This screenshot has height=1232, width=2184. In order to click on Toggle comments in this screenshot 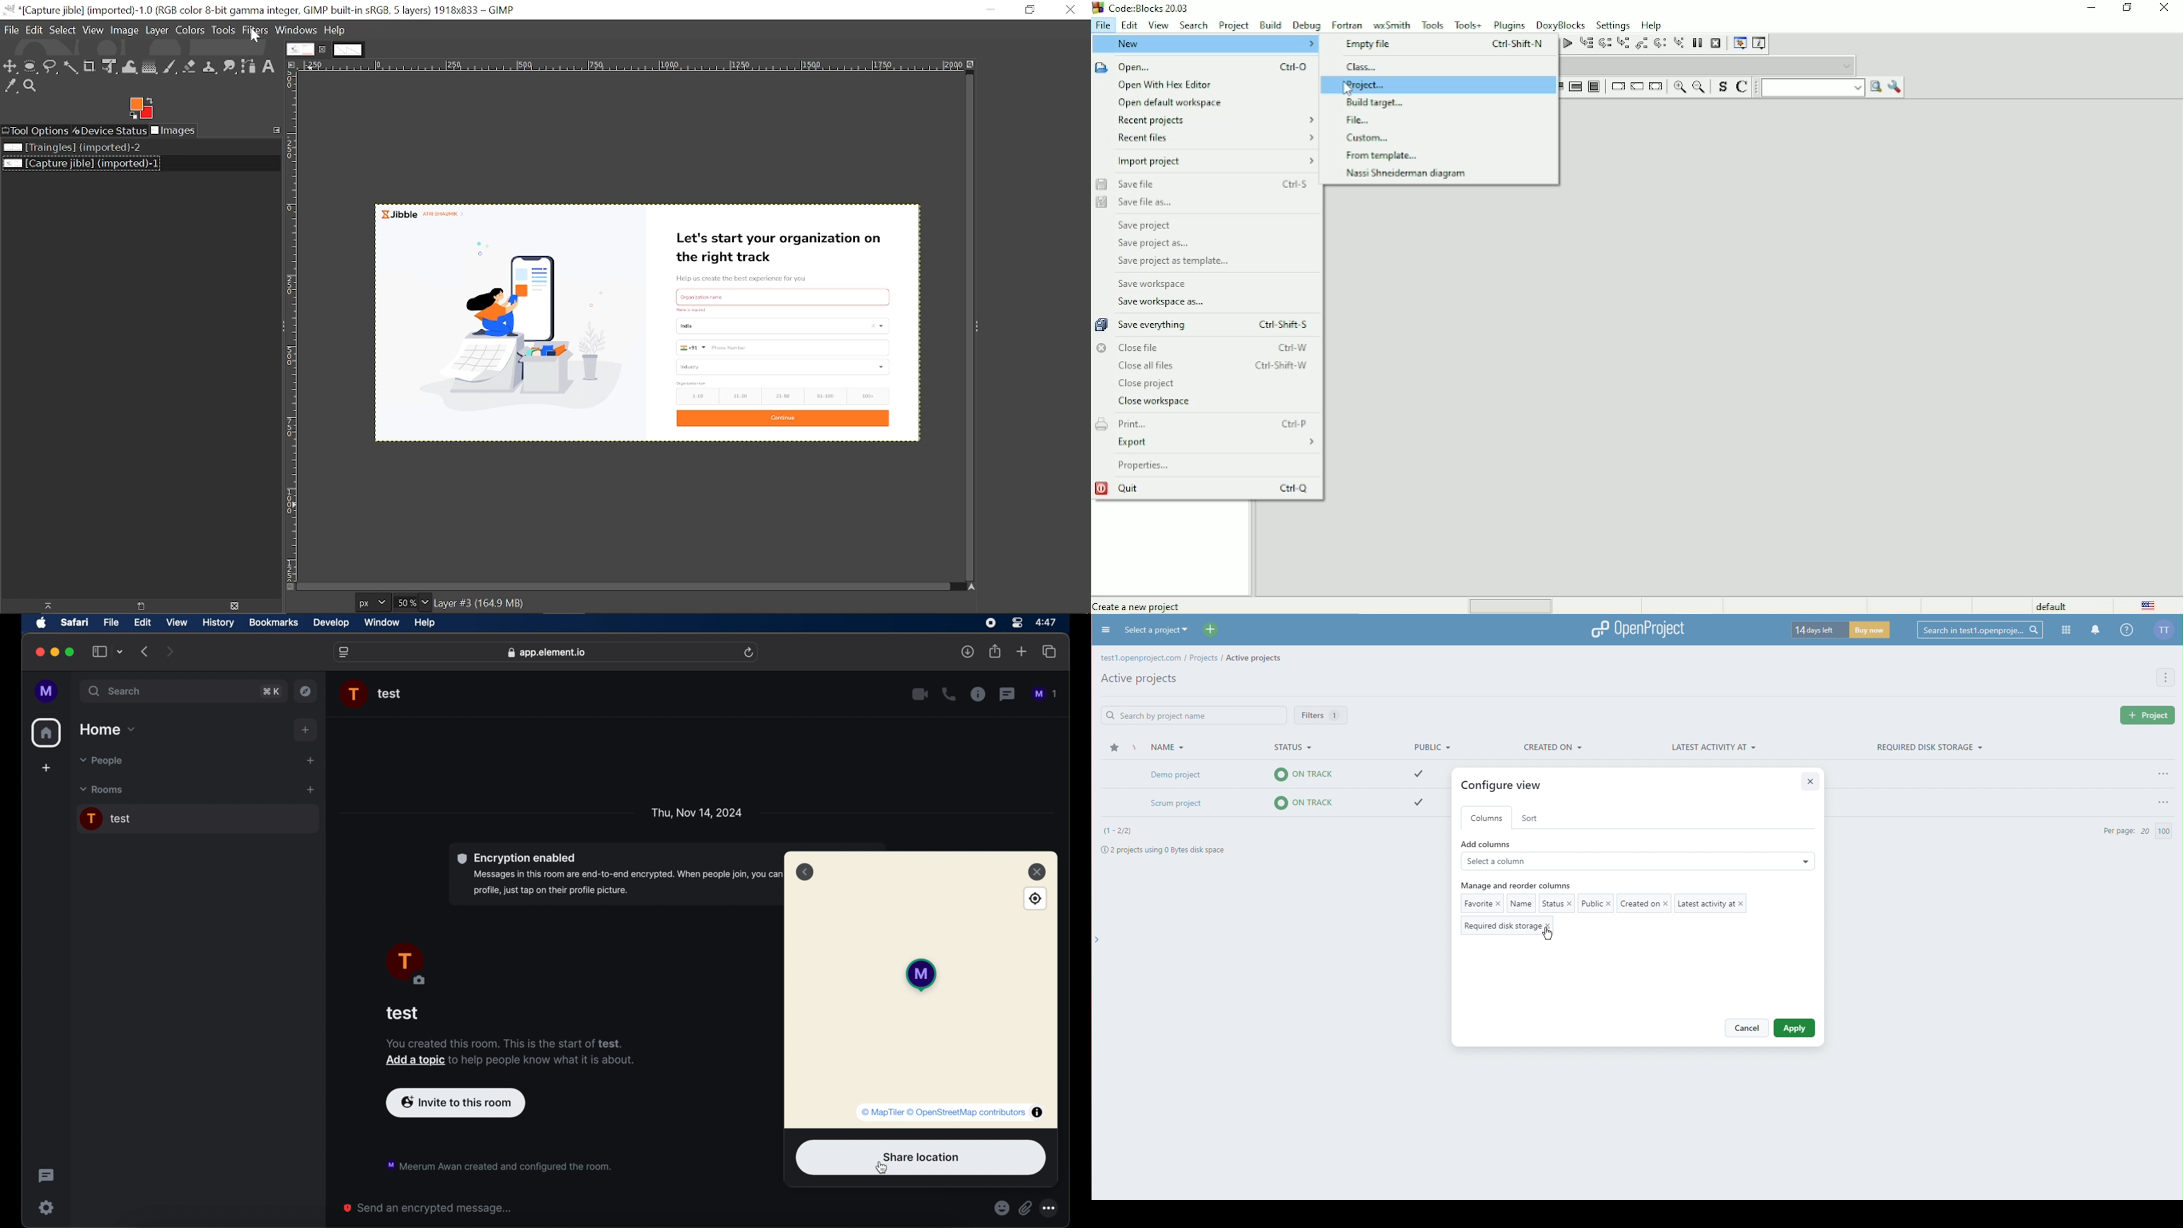, I will do `click(1744, 86)`.